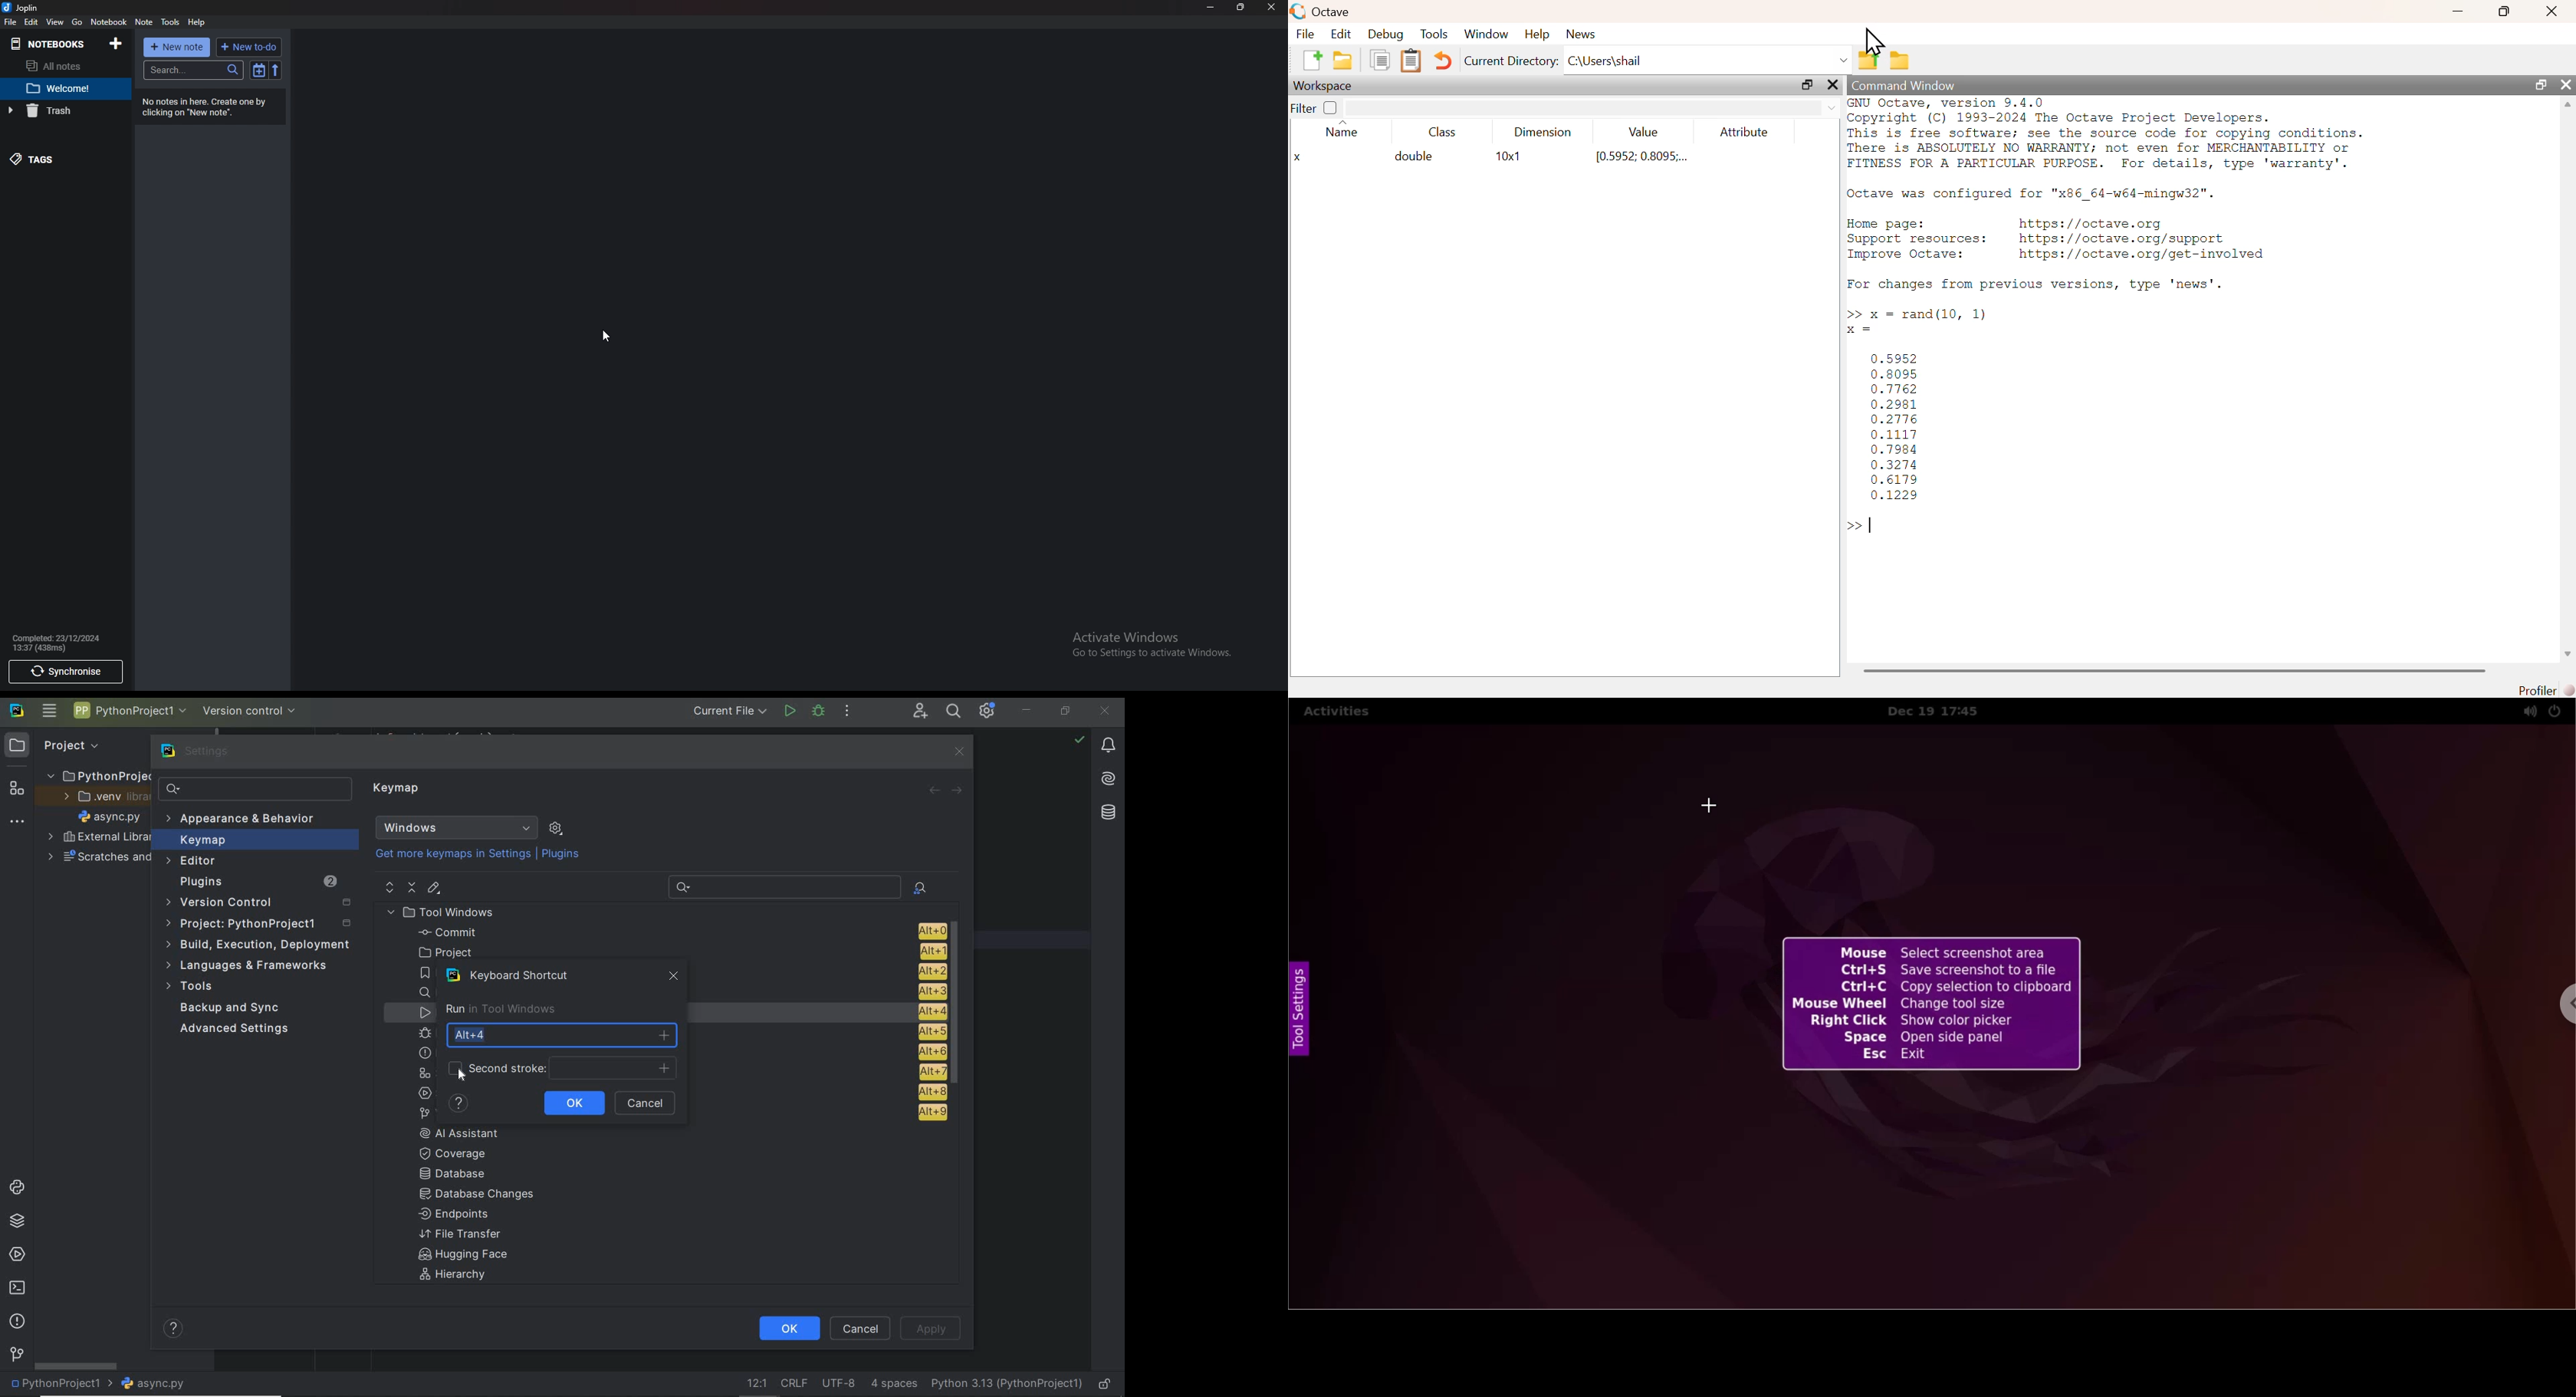  I want to click on database, so click(1108, 812).